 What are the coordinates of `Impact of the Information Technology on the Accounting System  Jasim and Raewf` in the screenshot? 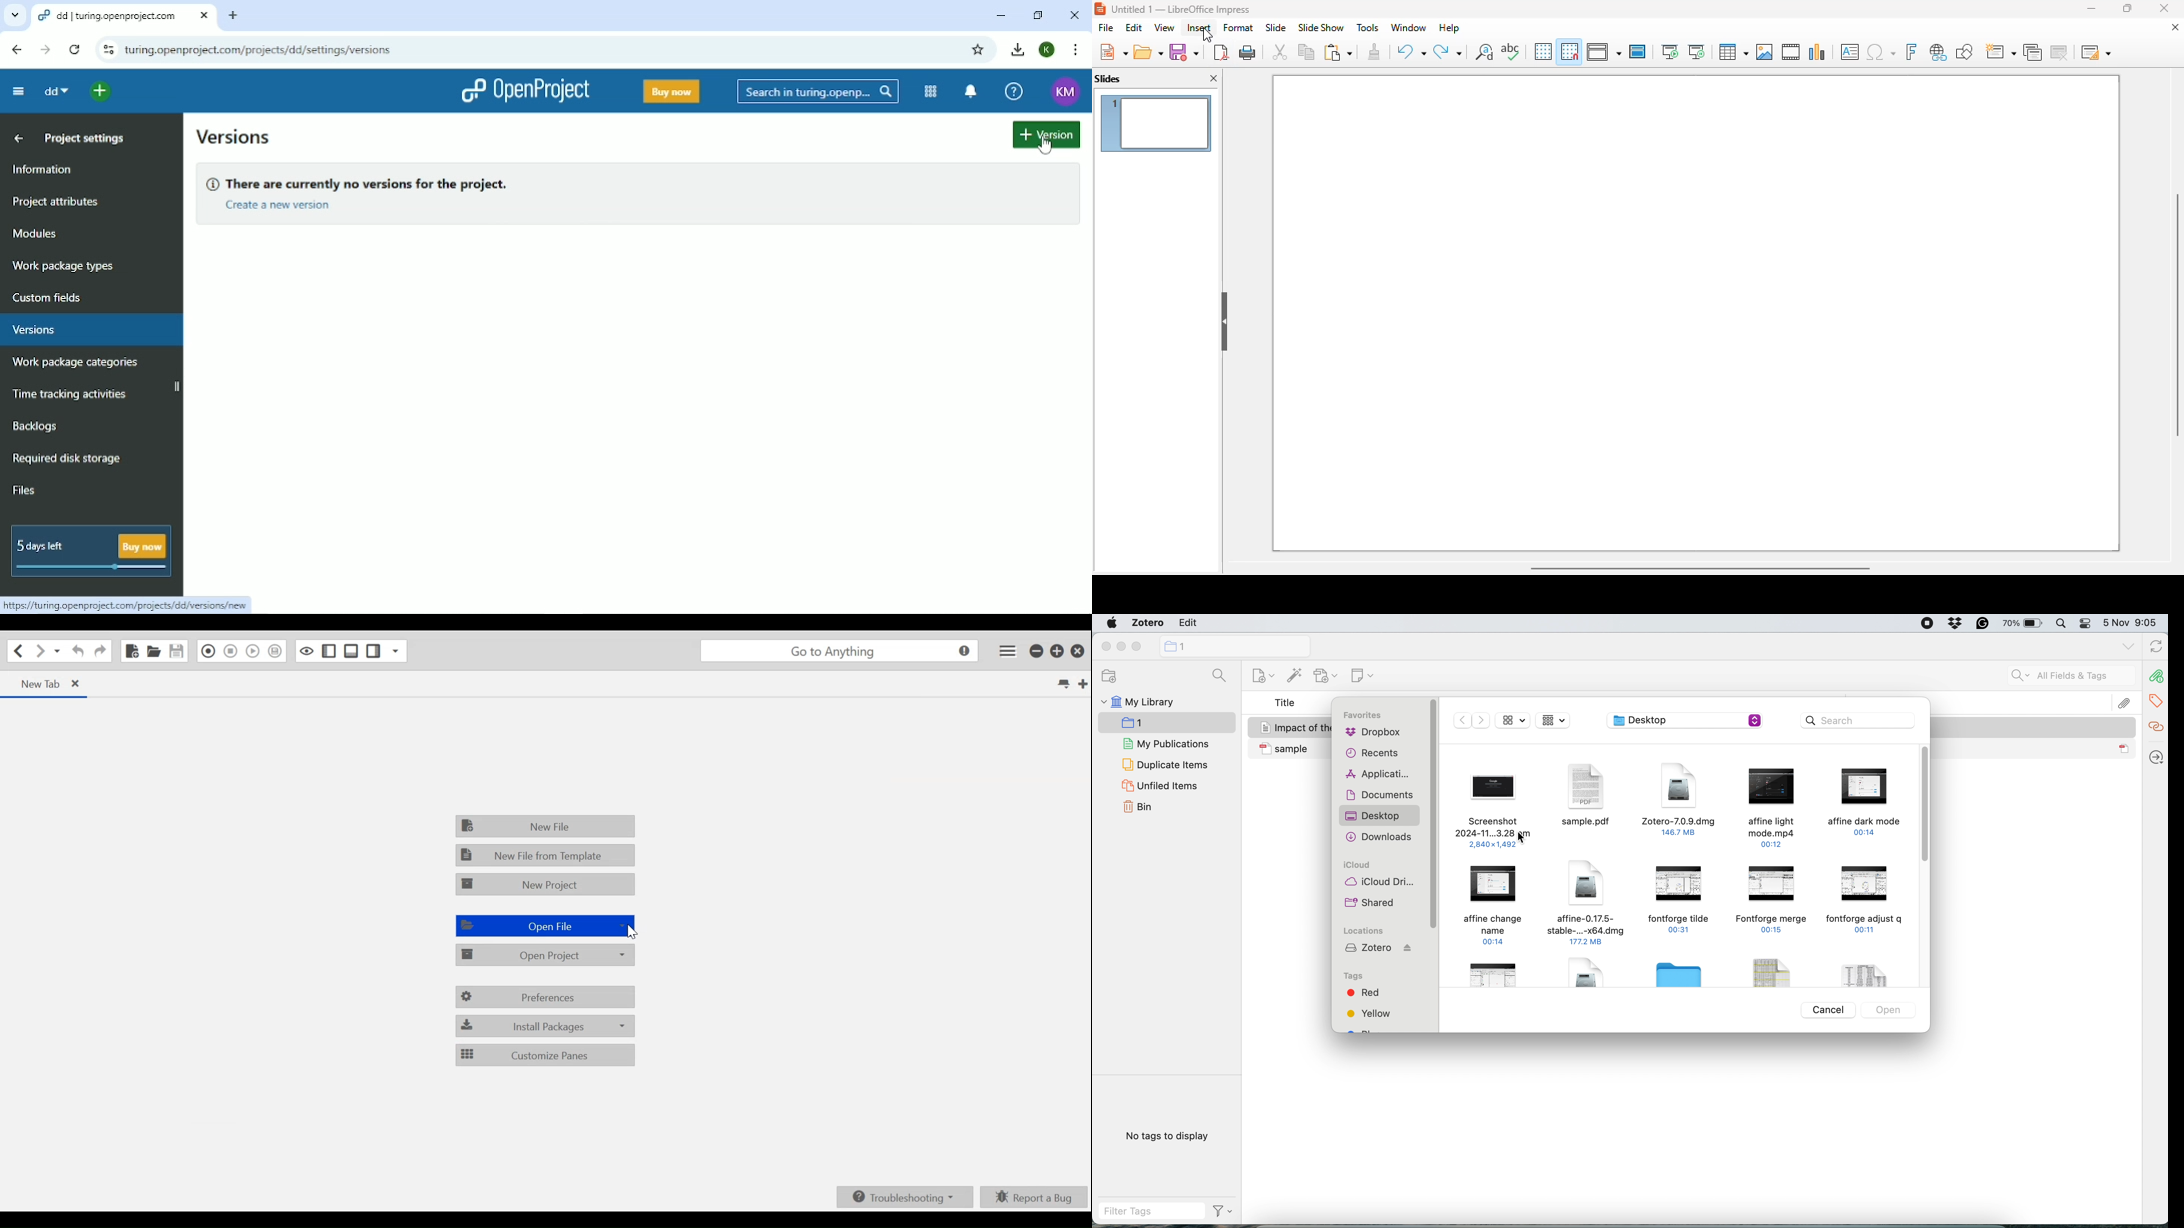 It's located at (2035, 727).